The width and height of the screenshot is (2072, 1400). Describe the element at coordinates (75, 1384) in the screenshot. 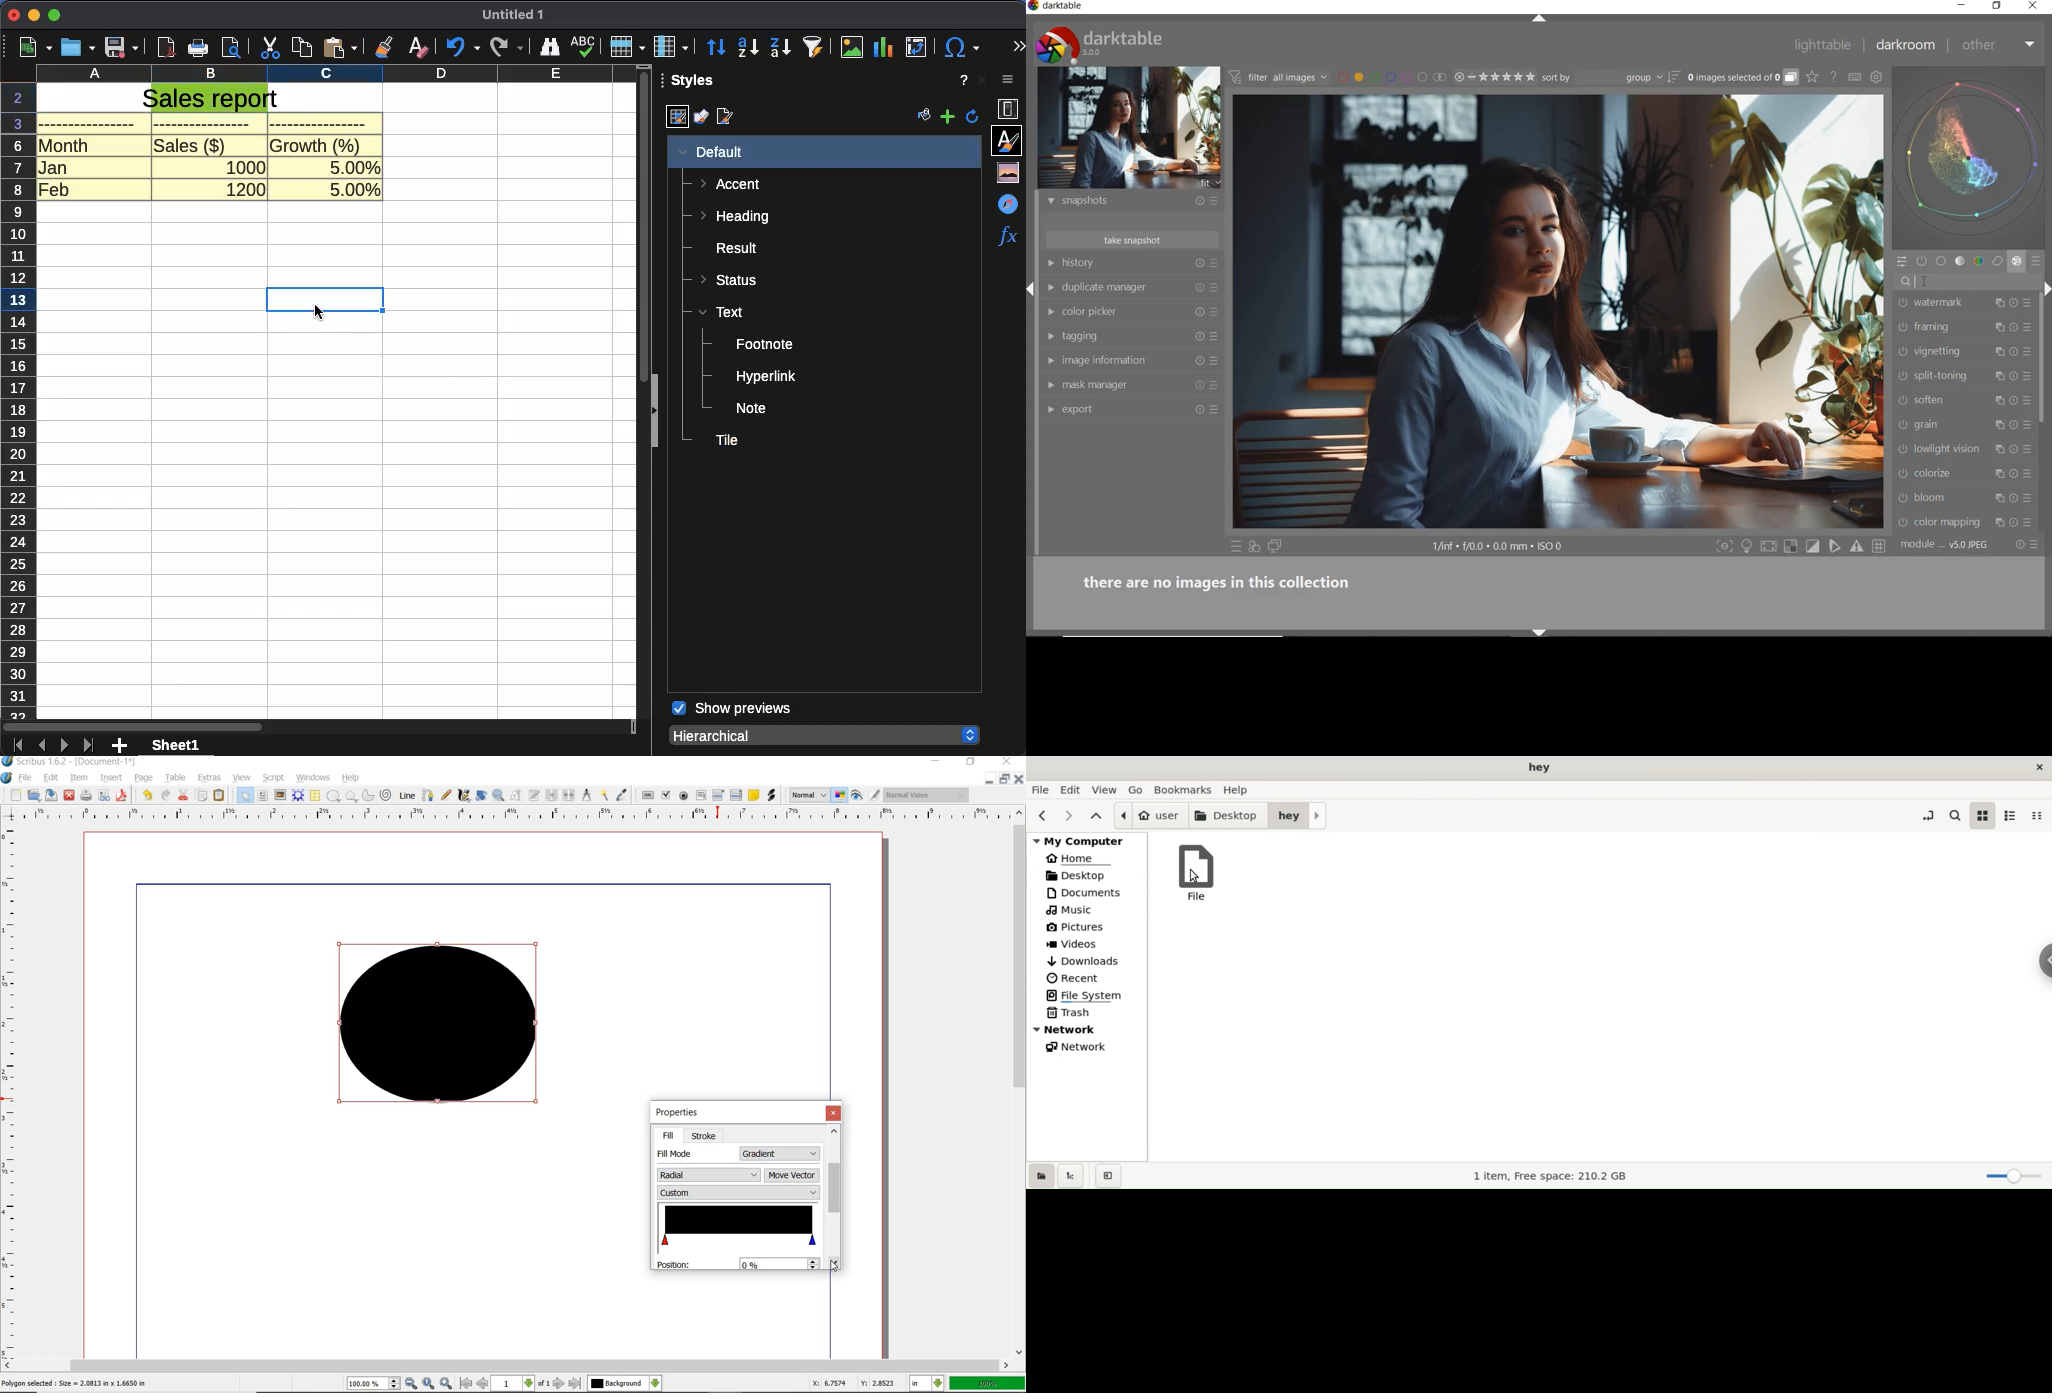

I see `selected` at that location.